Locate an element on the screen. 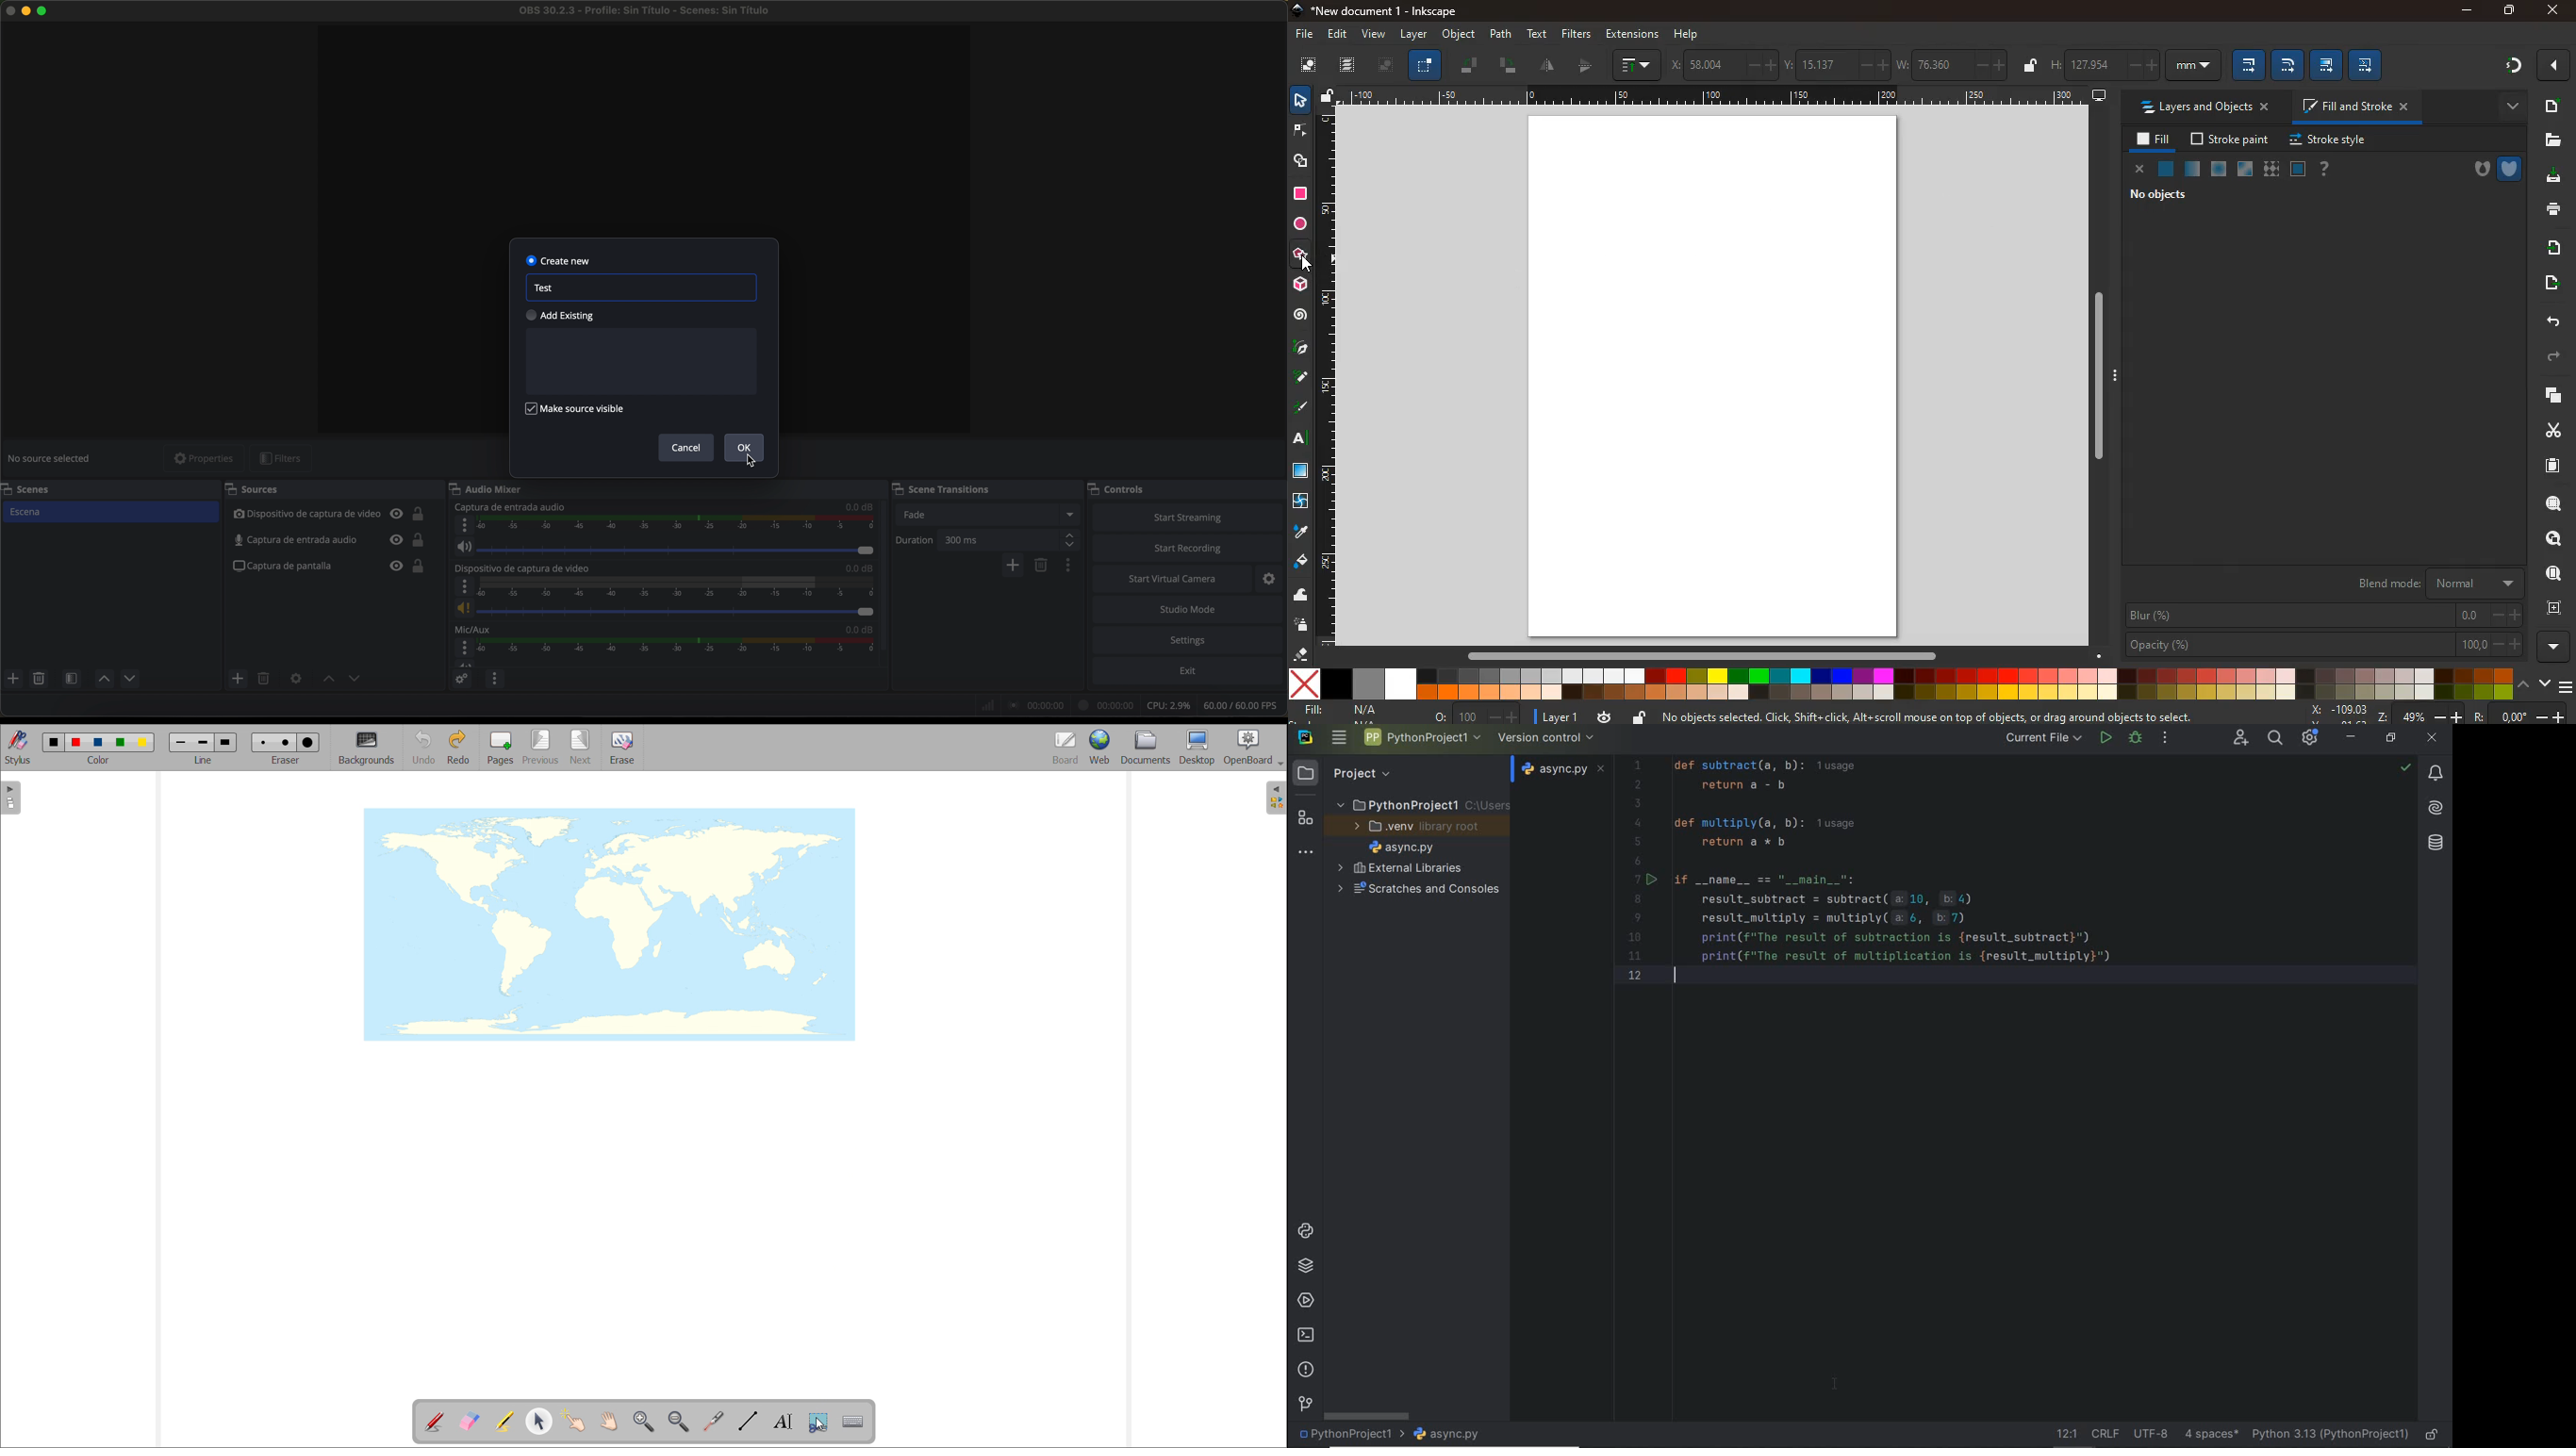  Vertical scroll bar is located at coordinates (2102, 379).